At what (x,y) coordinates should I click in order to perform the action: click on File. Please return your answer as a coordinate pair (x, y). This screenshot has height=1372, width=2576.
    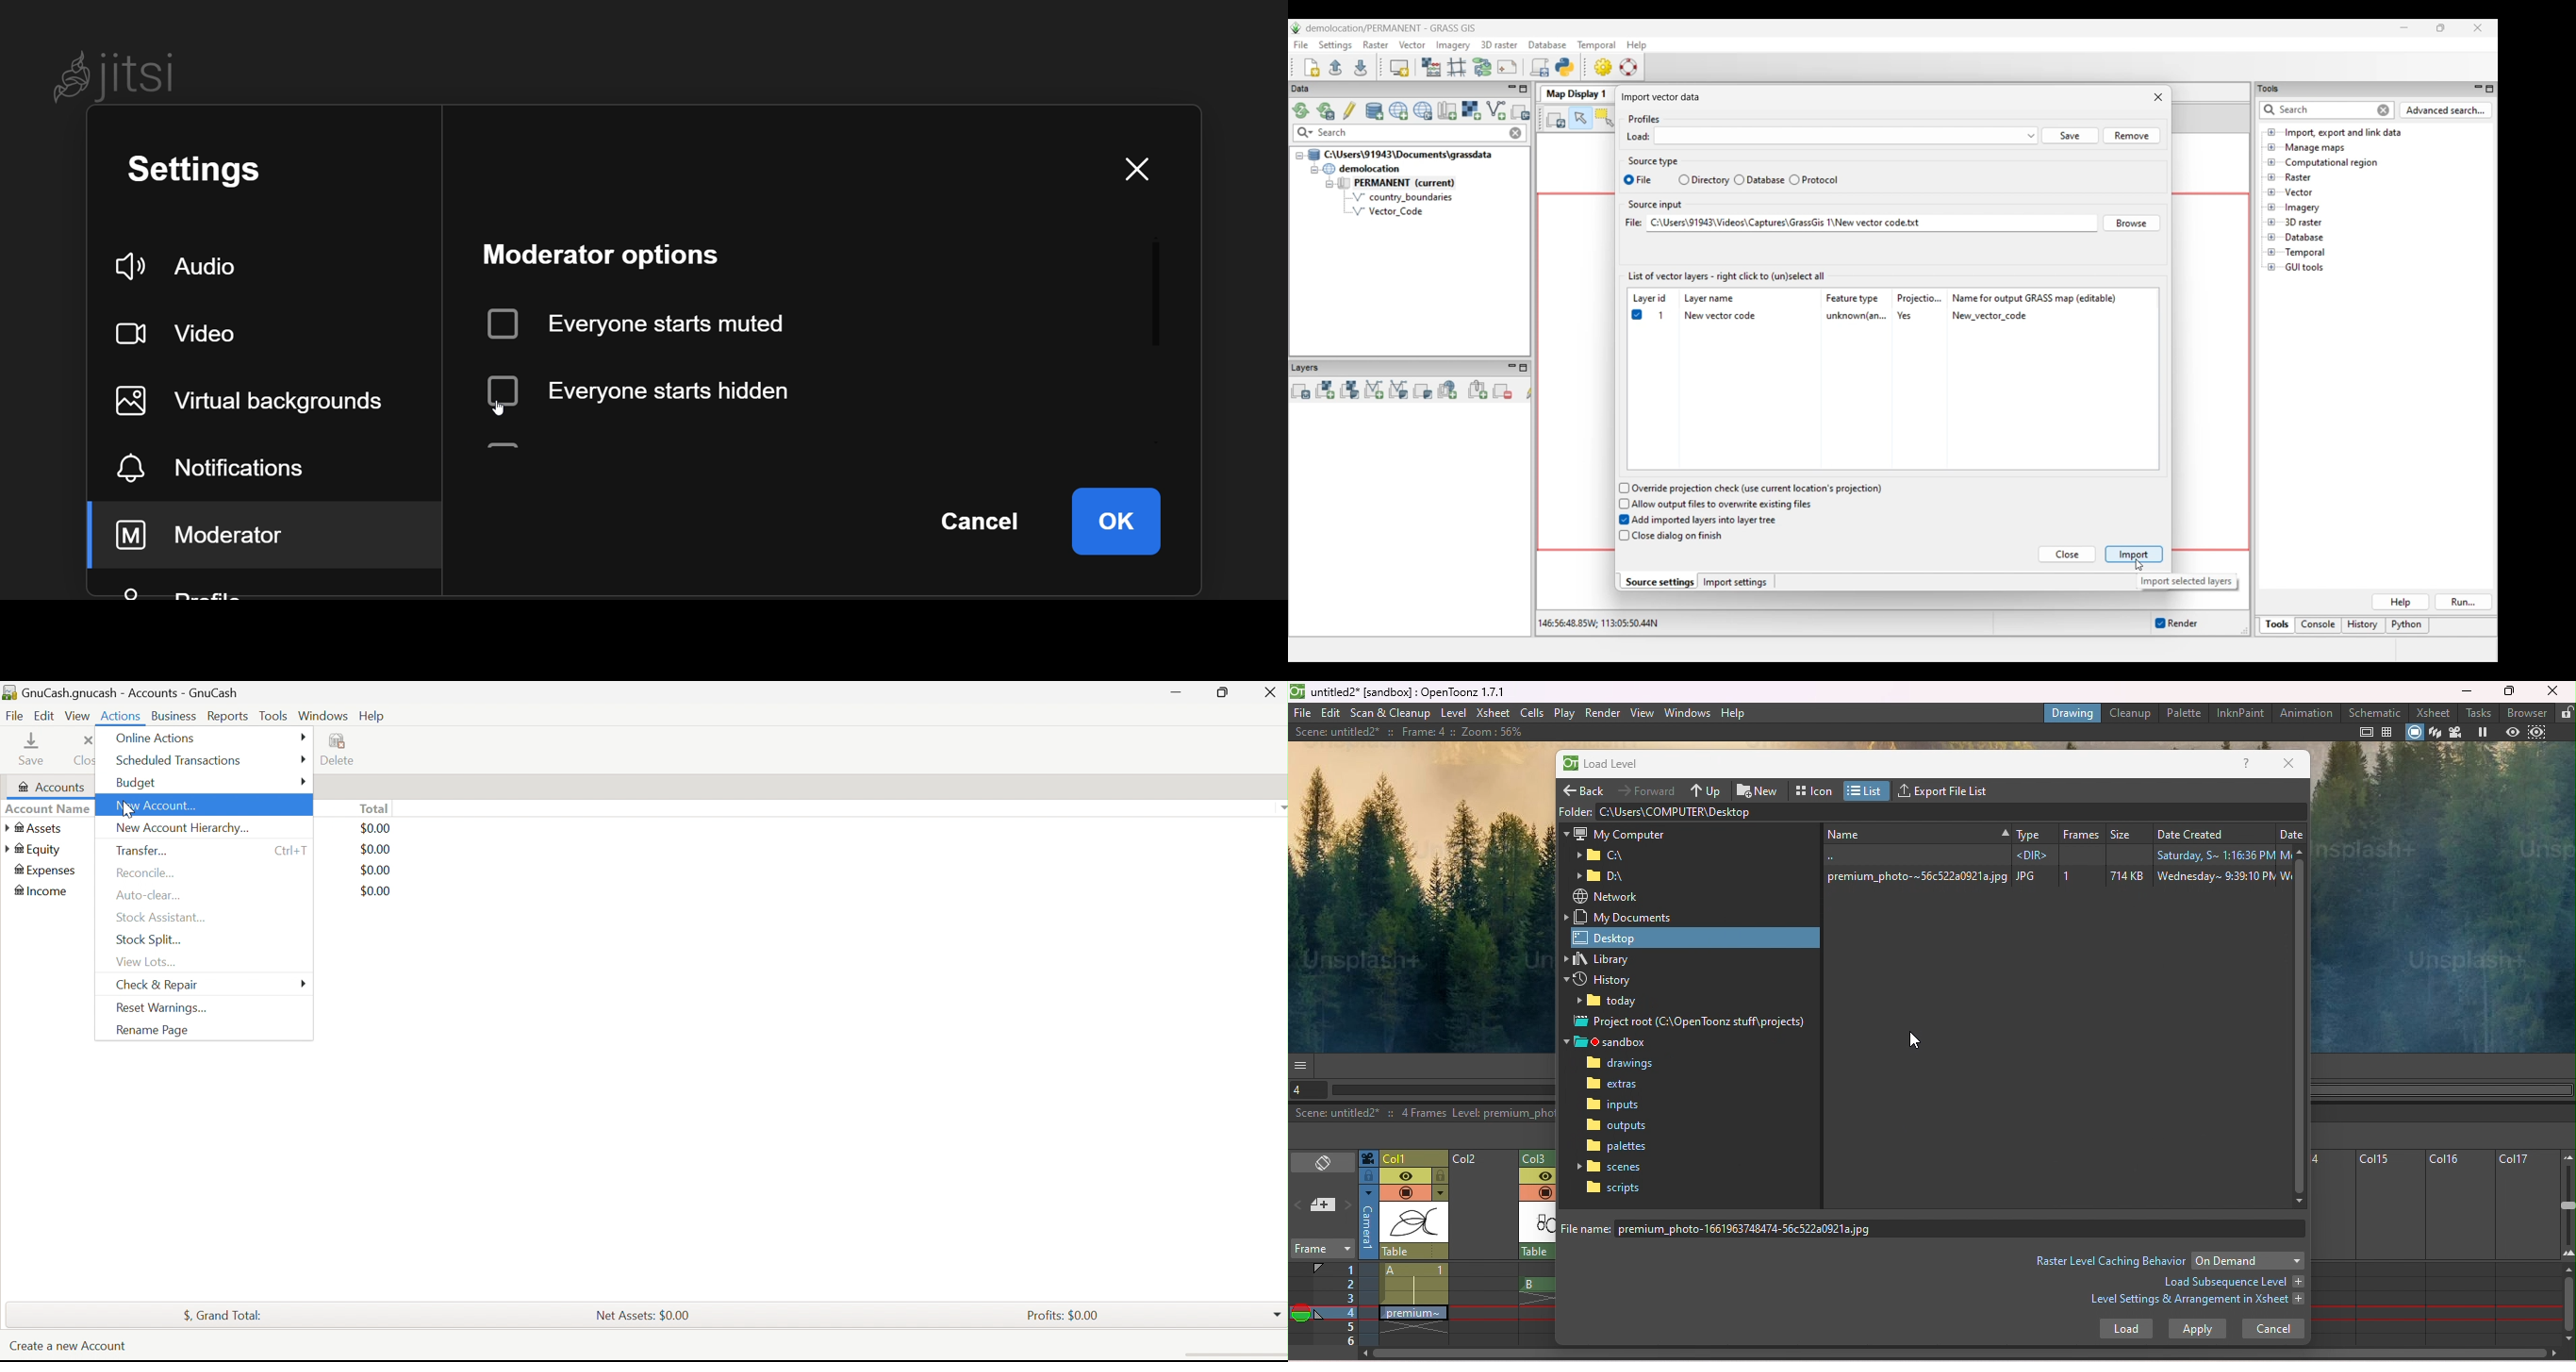
    Looking at the image, I should click on (13, 716).